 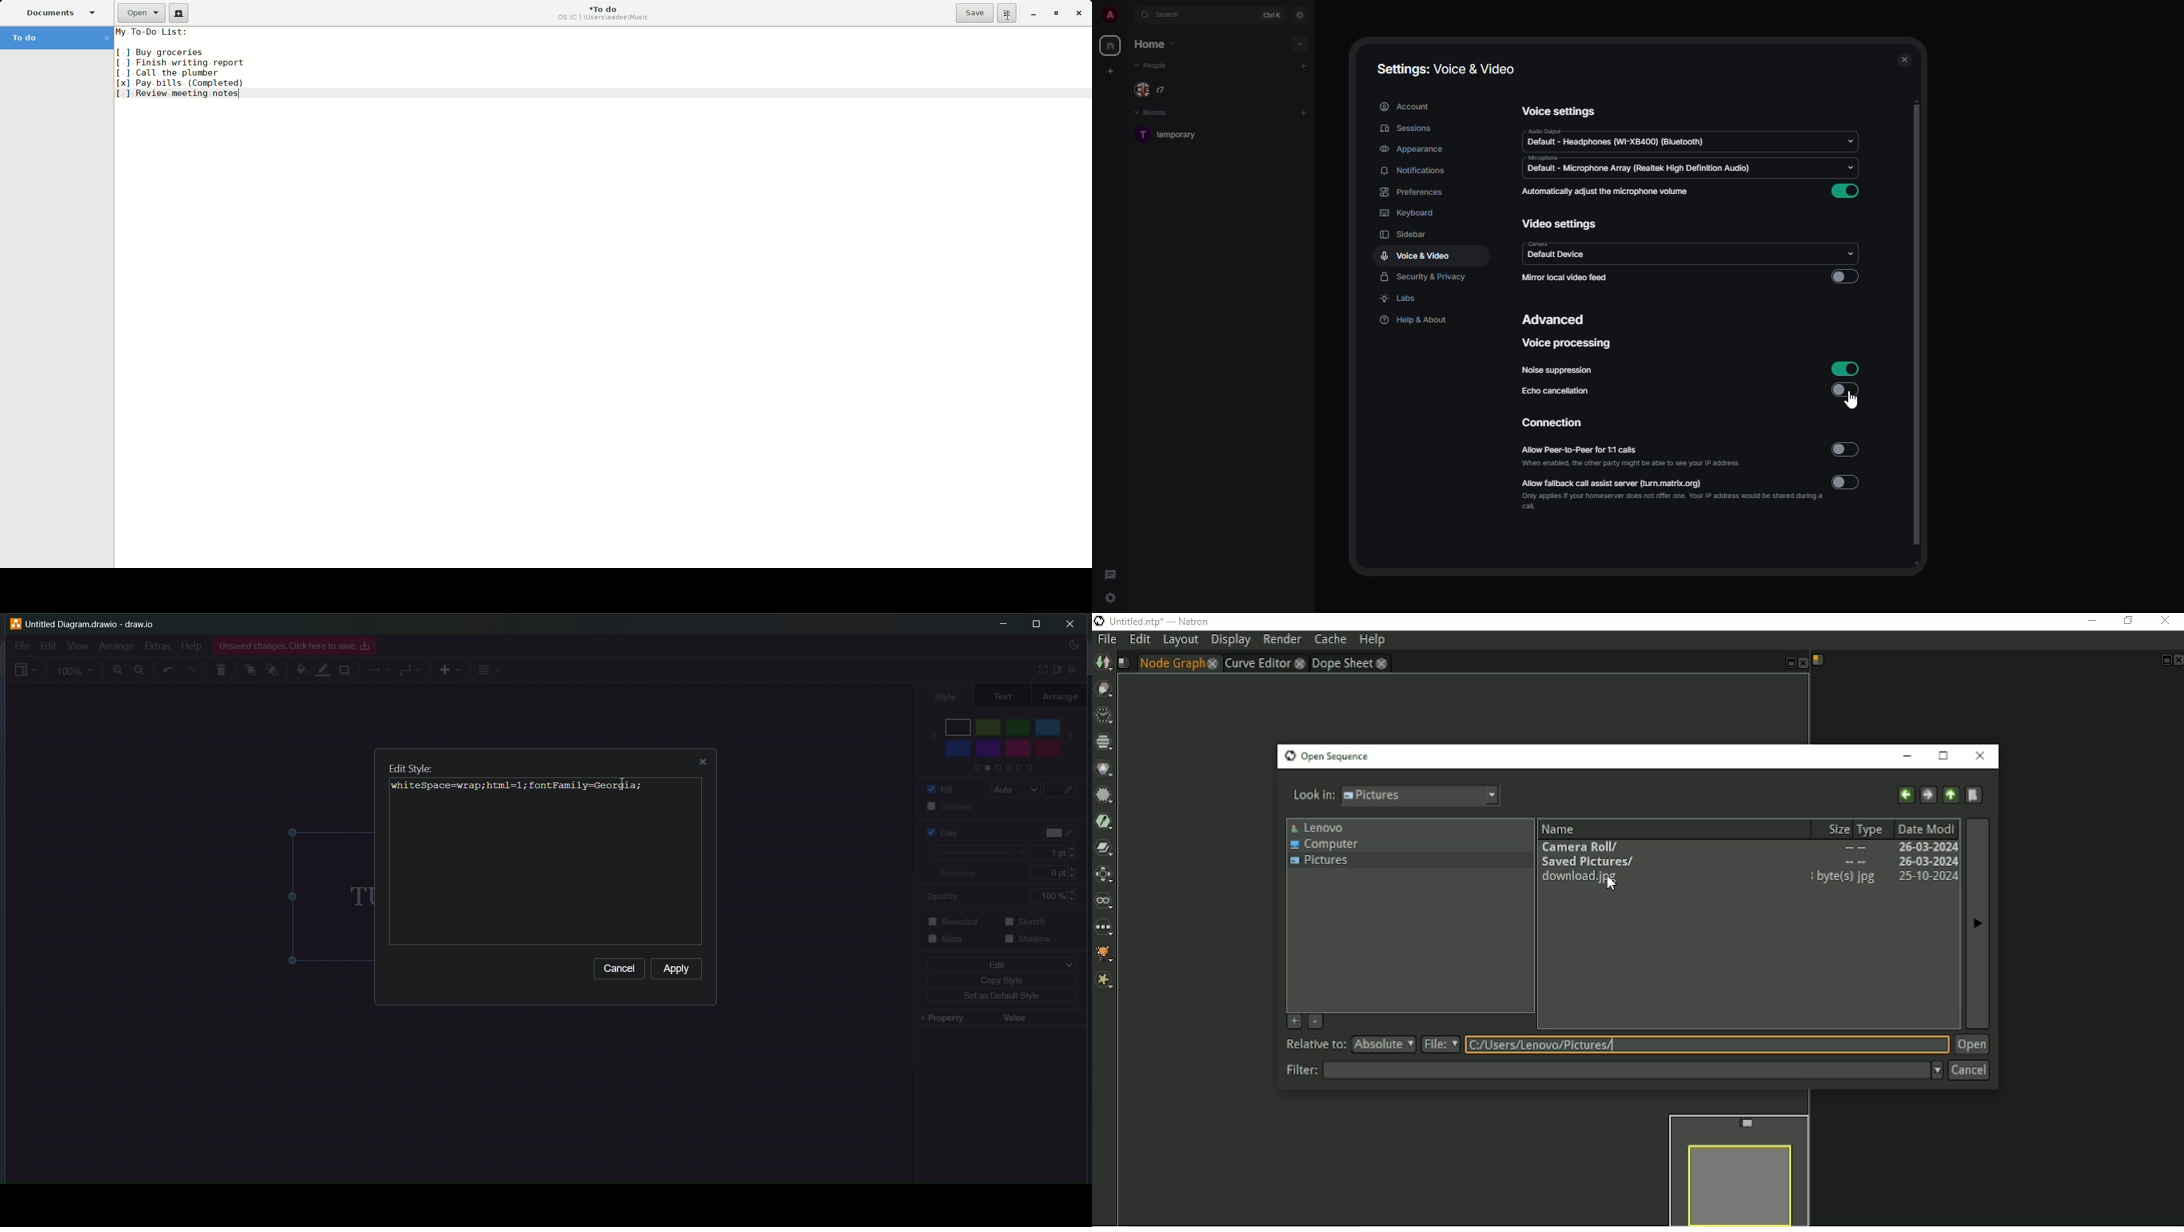 What do you see at coordinates (942, 694) in the screenshot?
I see `style` at bounding box center [942, 694].